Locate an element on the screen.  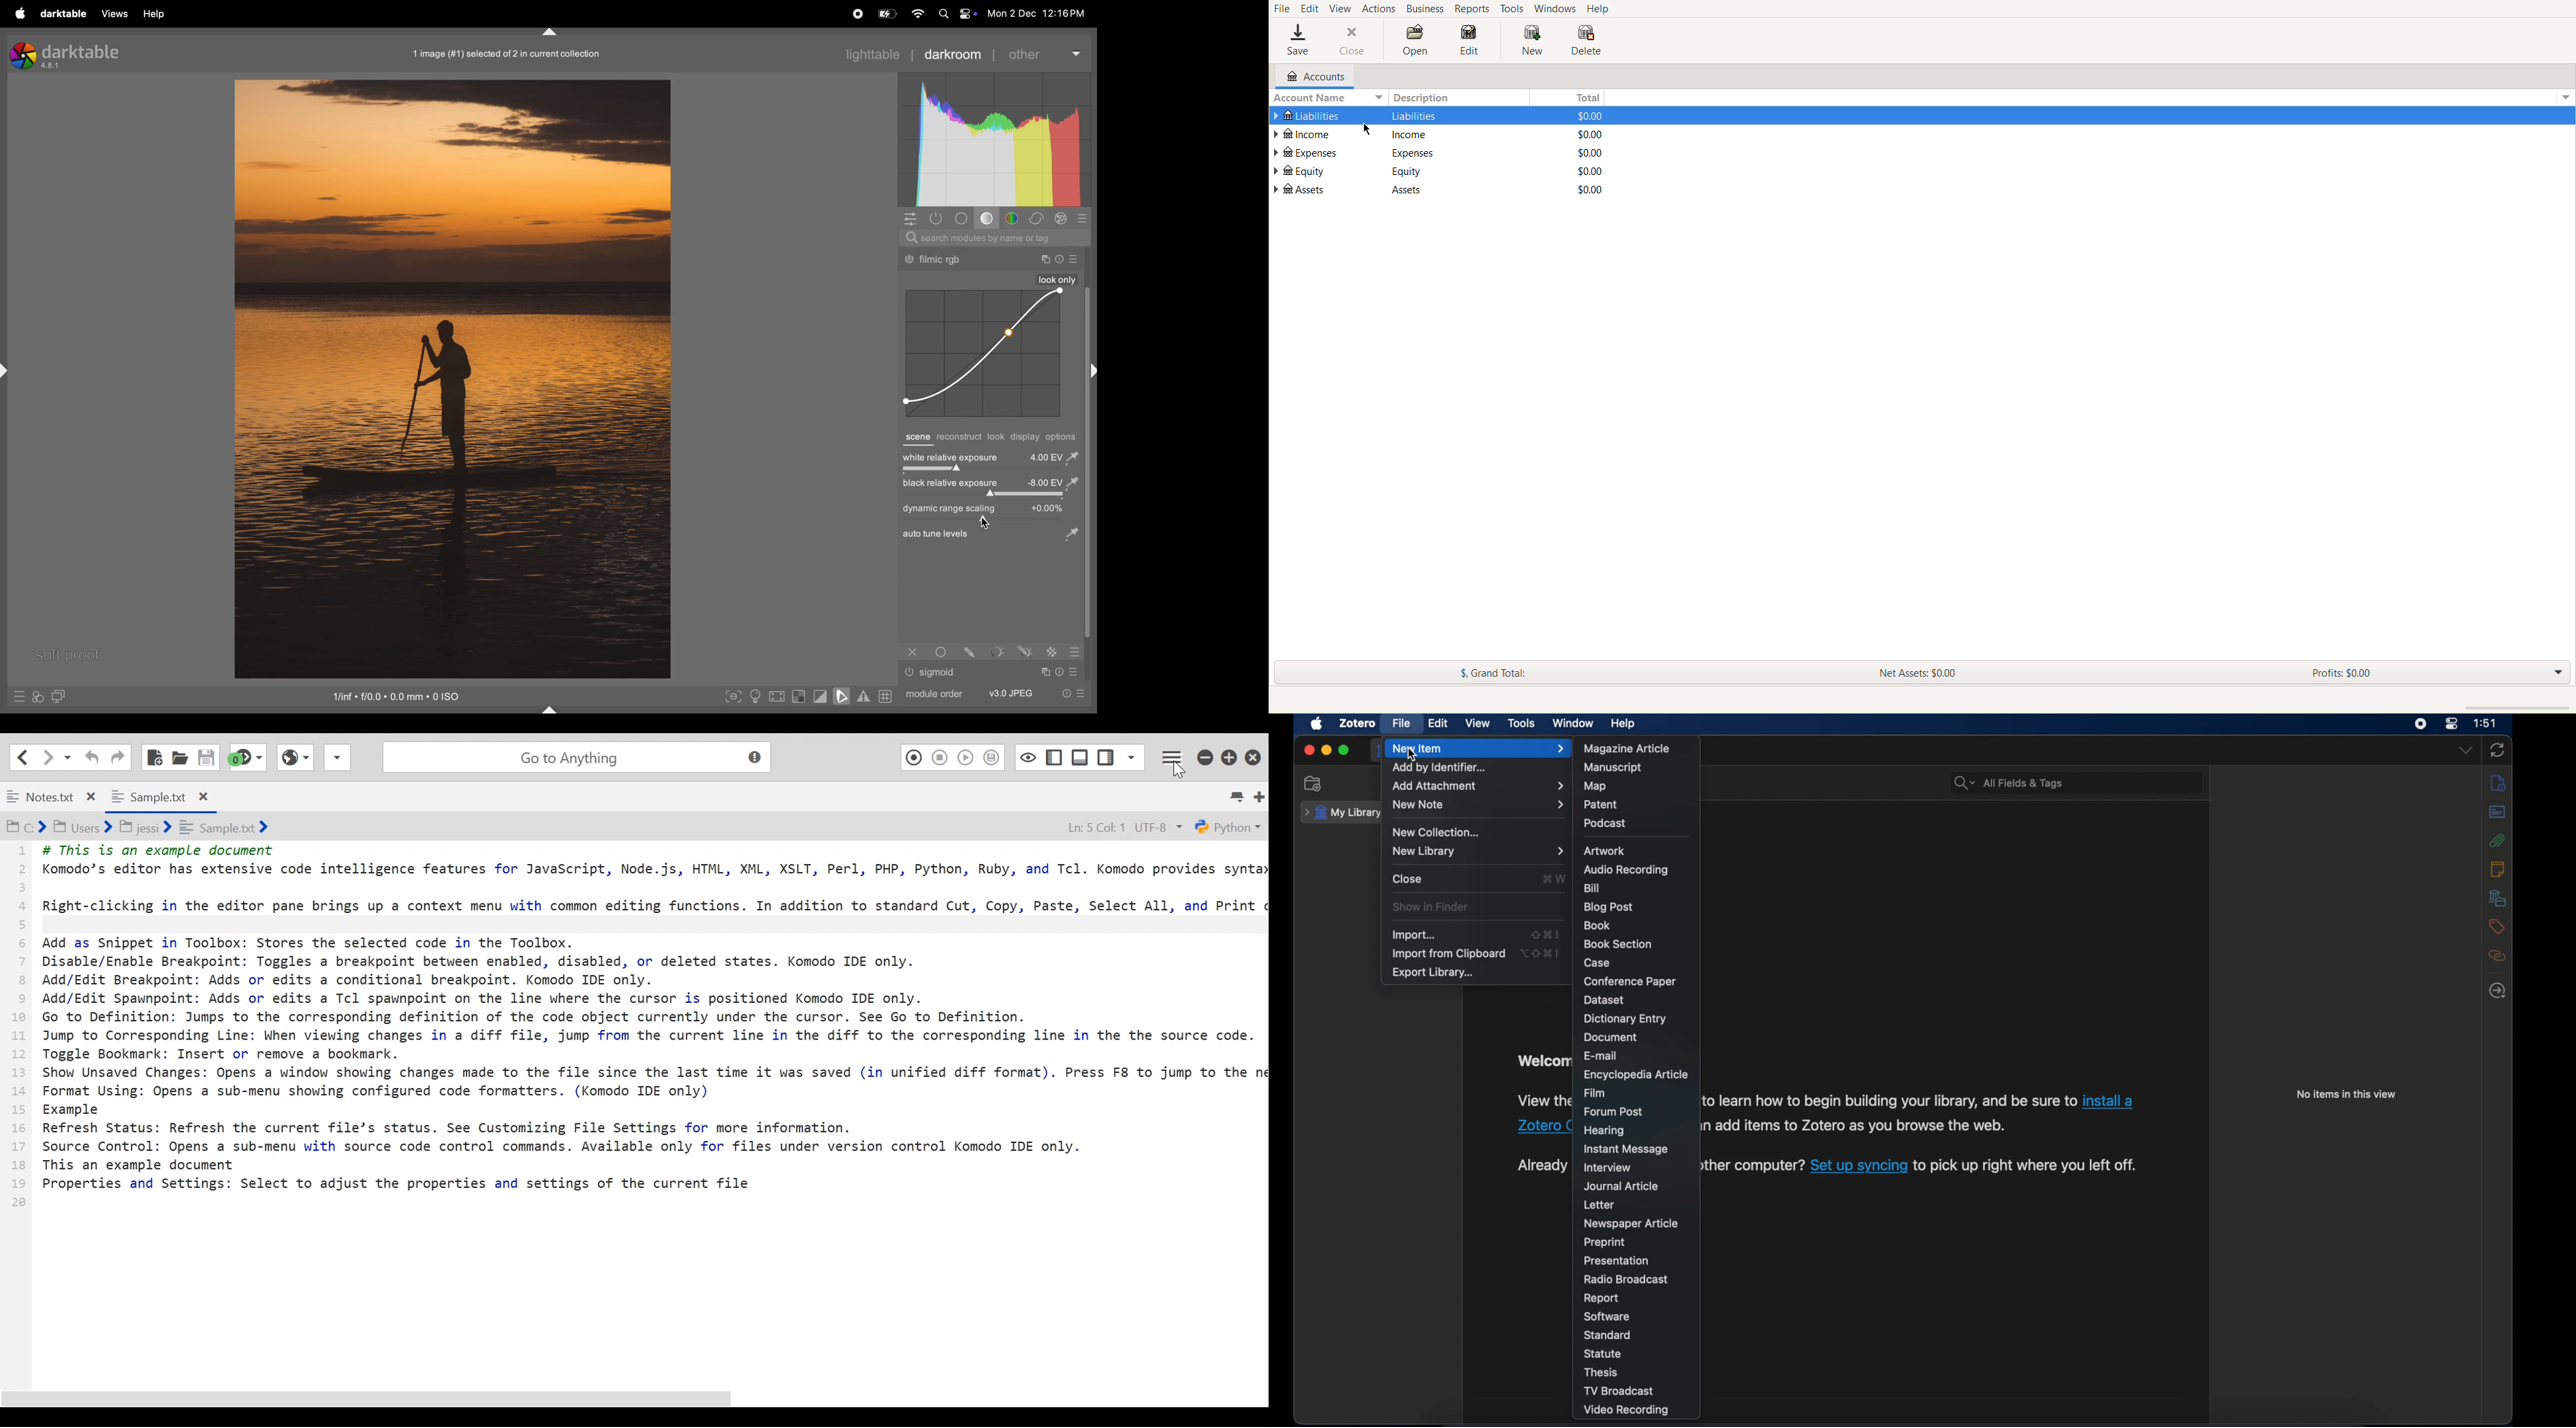
 is located at coordinates (935, 534).